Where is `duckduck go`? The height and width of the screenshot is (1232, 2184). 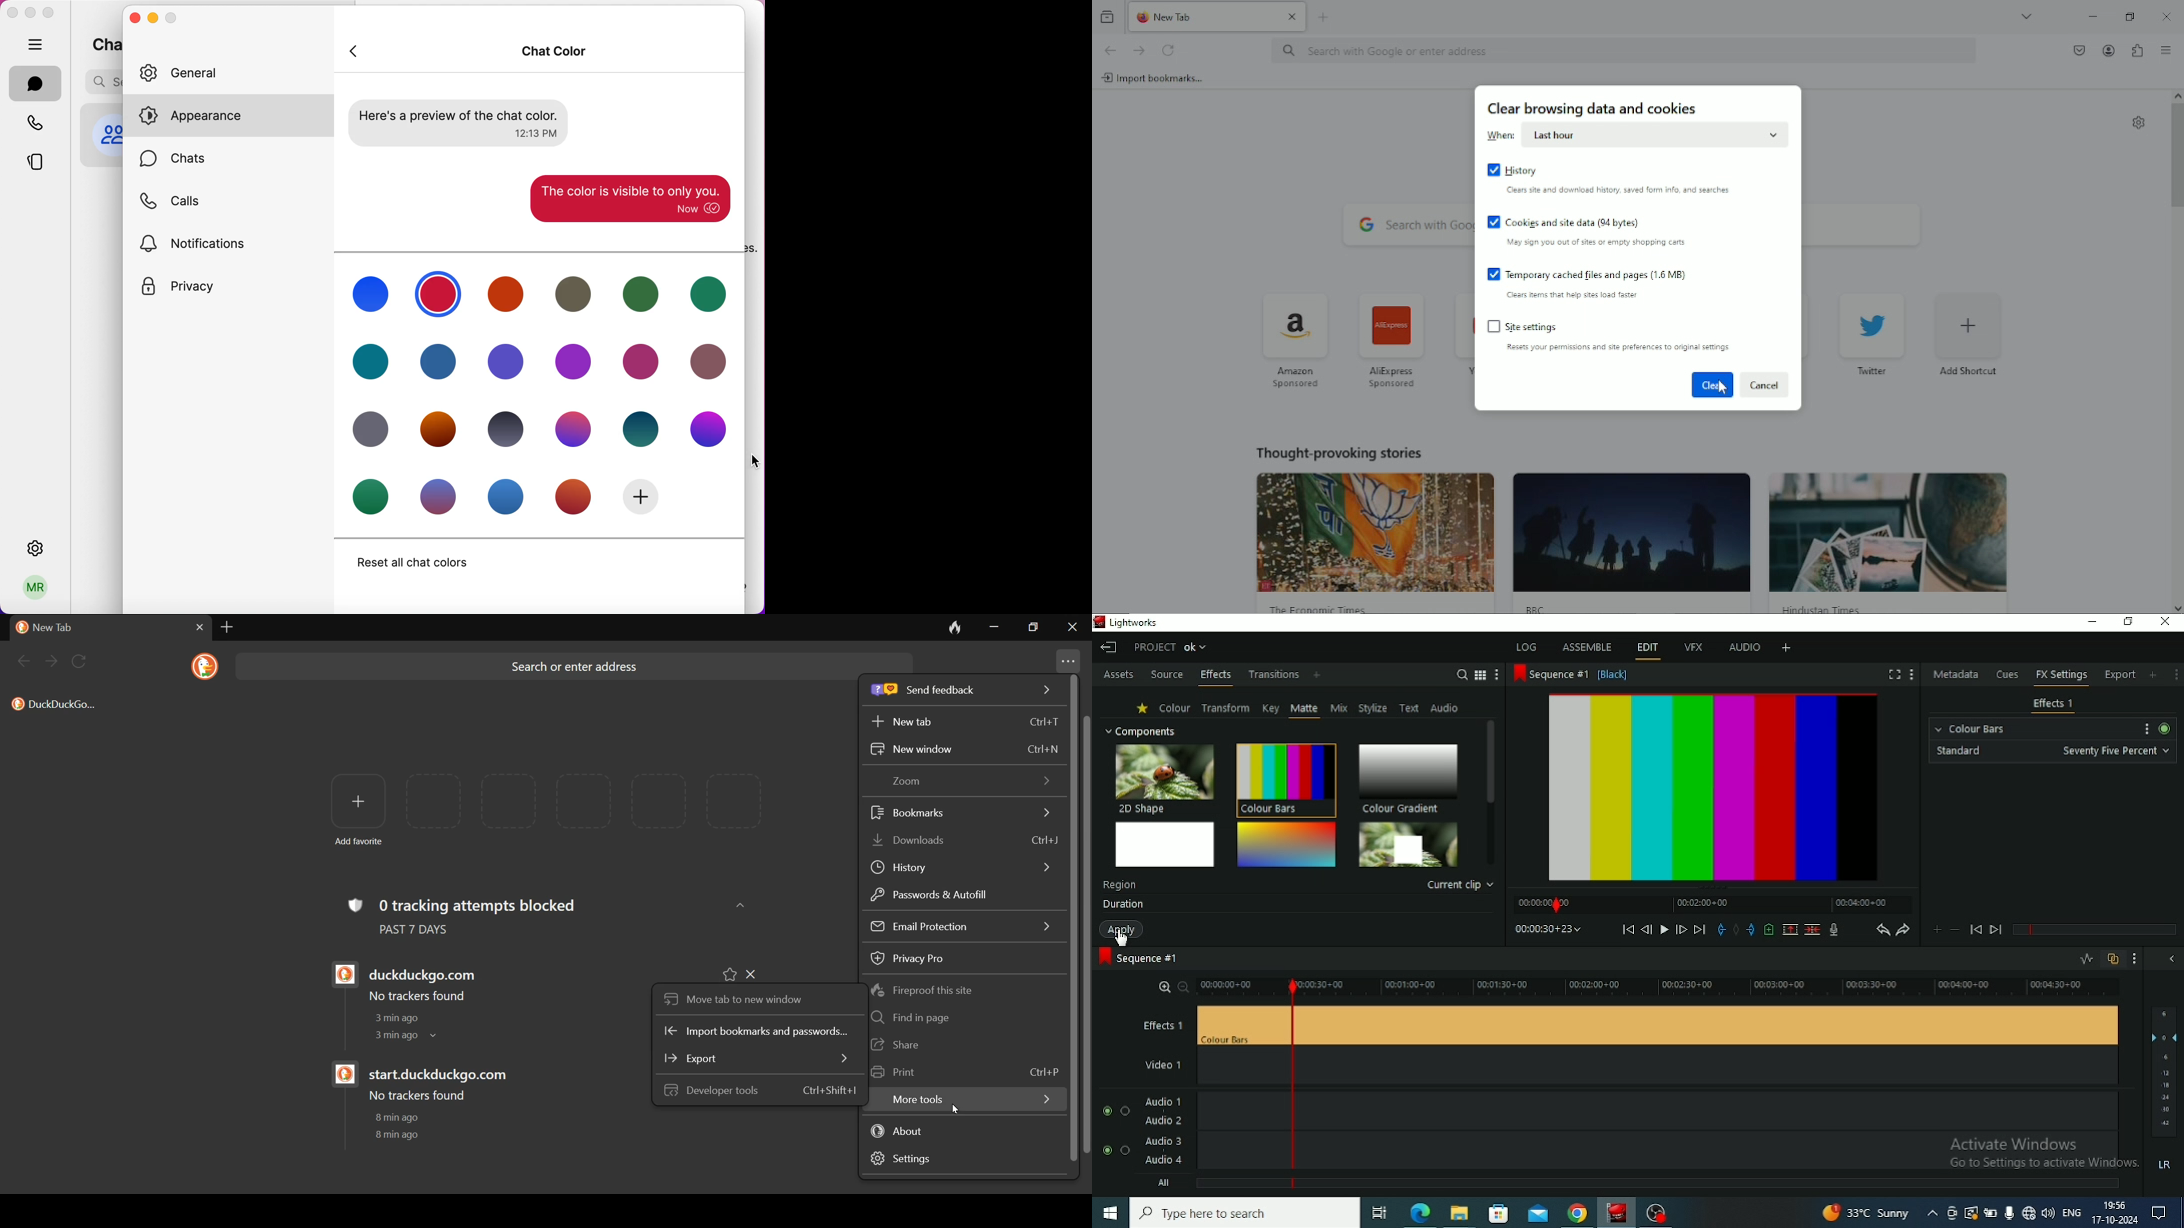 duckduck go is located at coordinates (19, 627).